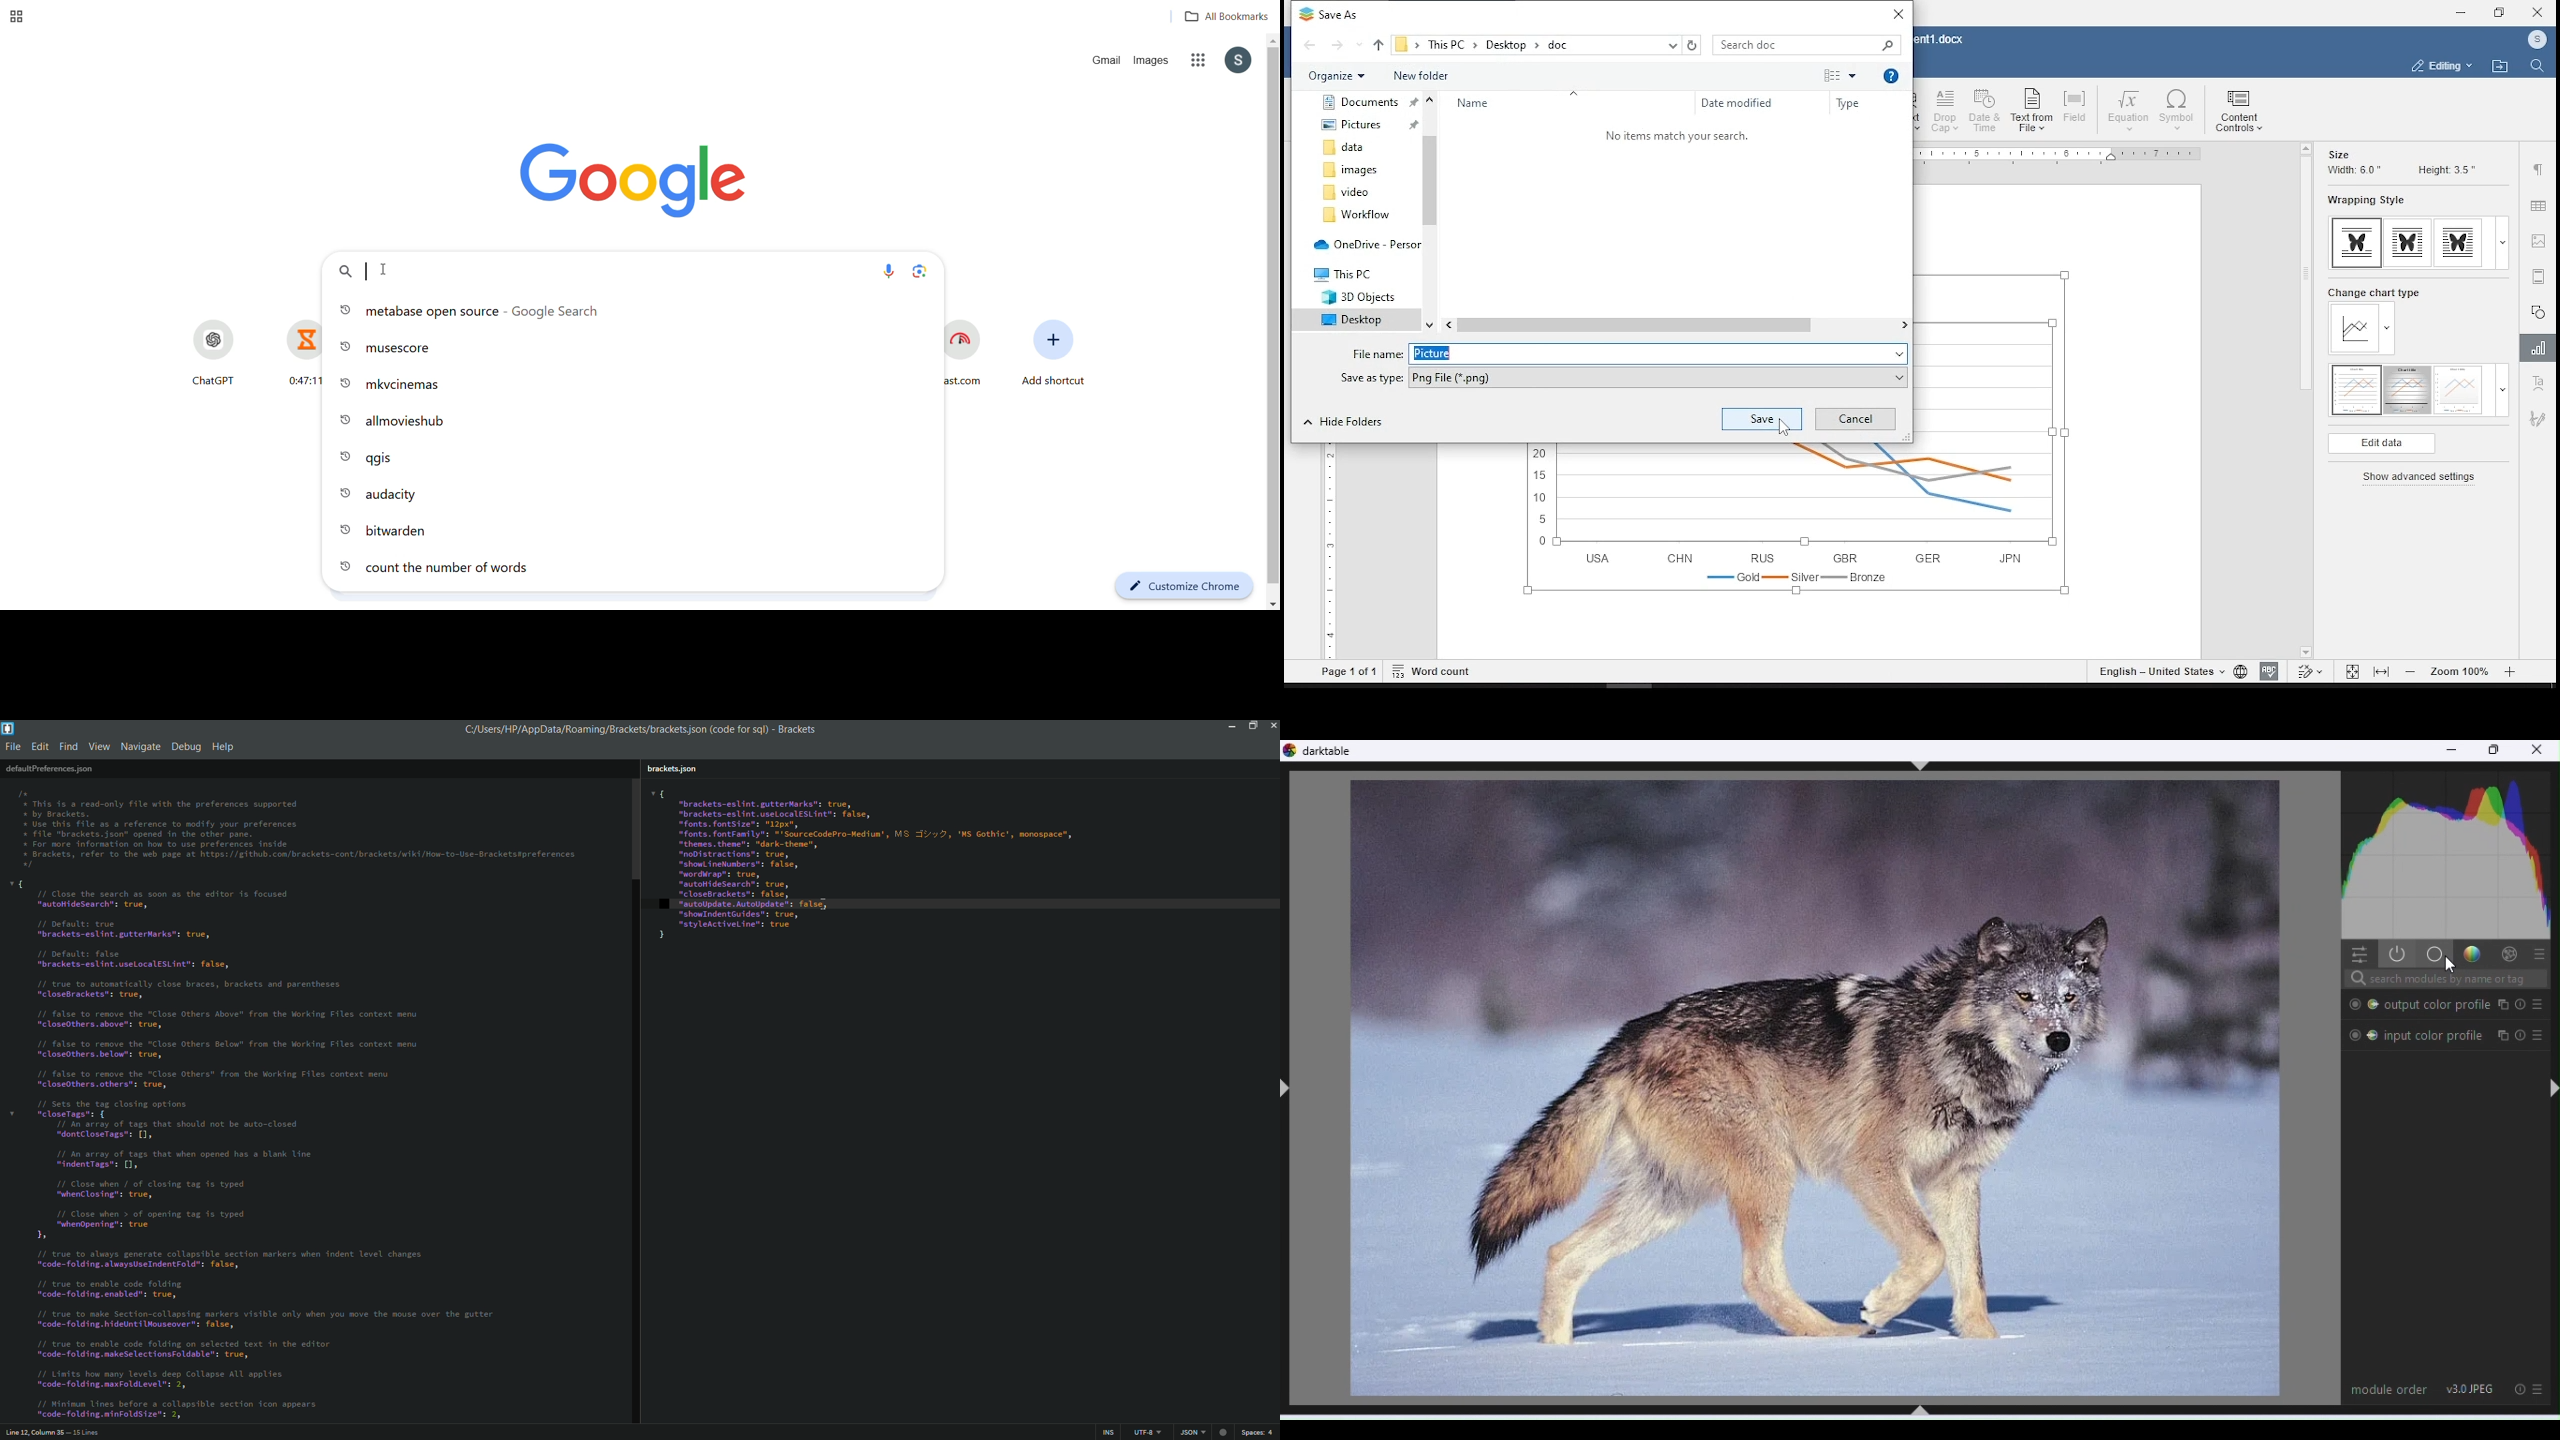  Describe the element at coordinates (953, 865) in the screenshot. I see `{“brackets-eslint. gutterMarks": true,"brackets-eslint.useLocalESLint": false,“fonts. fontsize": "2px","fonts. fontFamily": "'SourceCodePro-Medium', MS =i/y 2, 'MS Gothic’, monospace",“themes. theme": "dark-thene",“noDistractions": true,“shoul inetumbers": false,“wordwrap": true,“autoitidesearch®; true,"closeBrackets": false,“autoUpdate. AutoUpdate": falsd]“showlndentGuides": true,“styleActiveline"s true}` at that location.